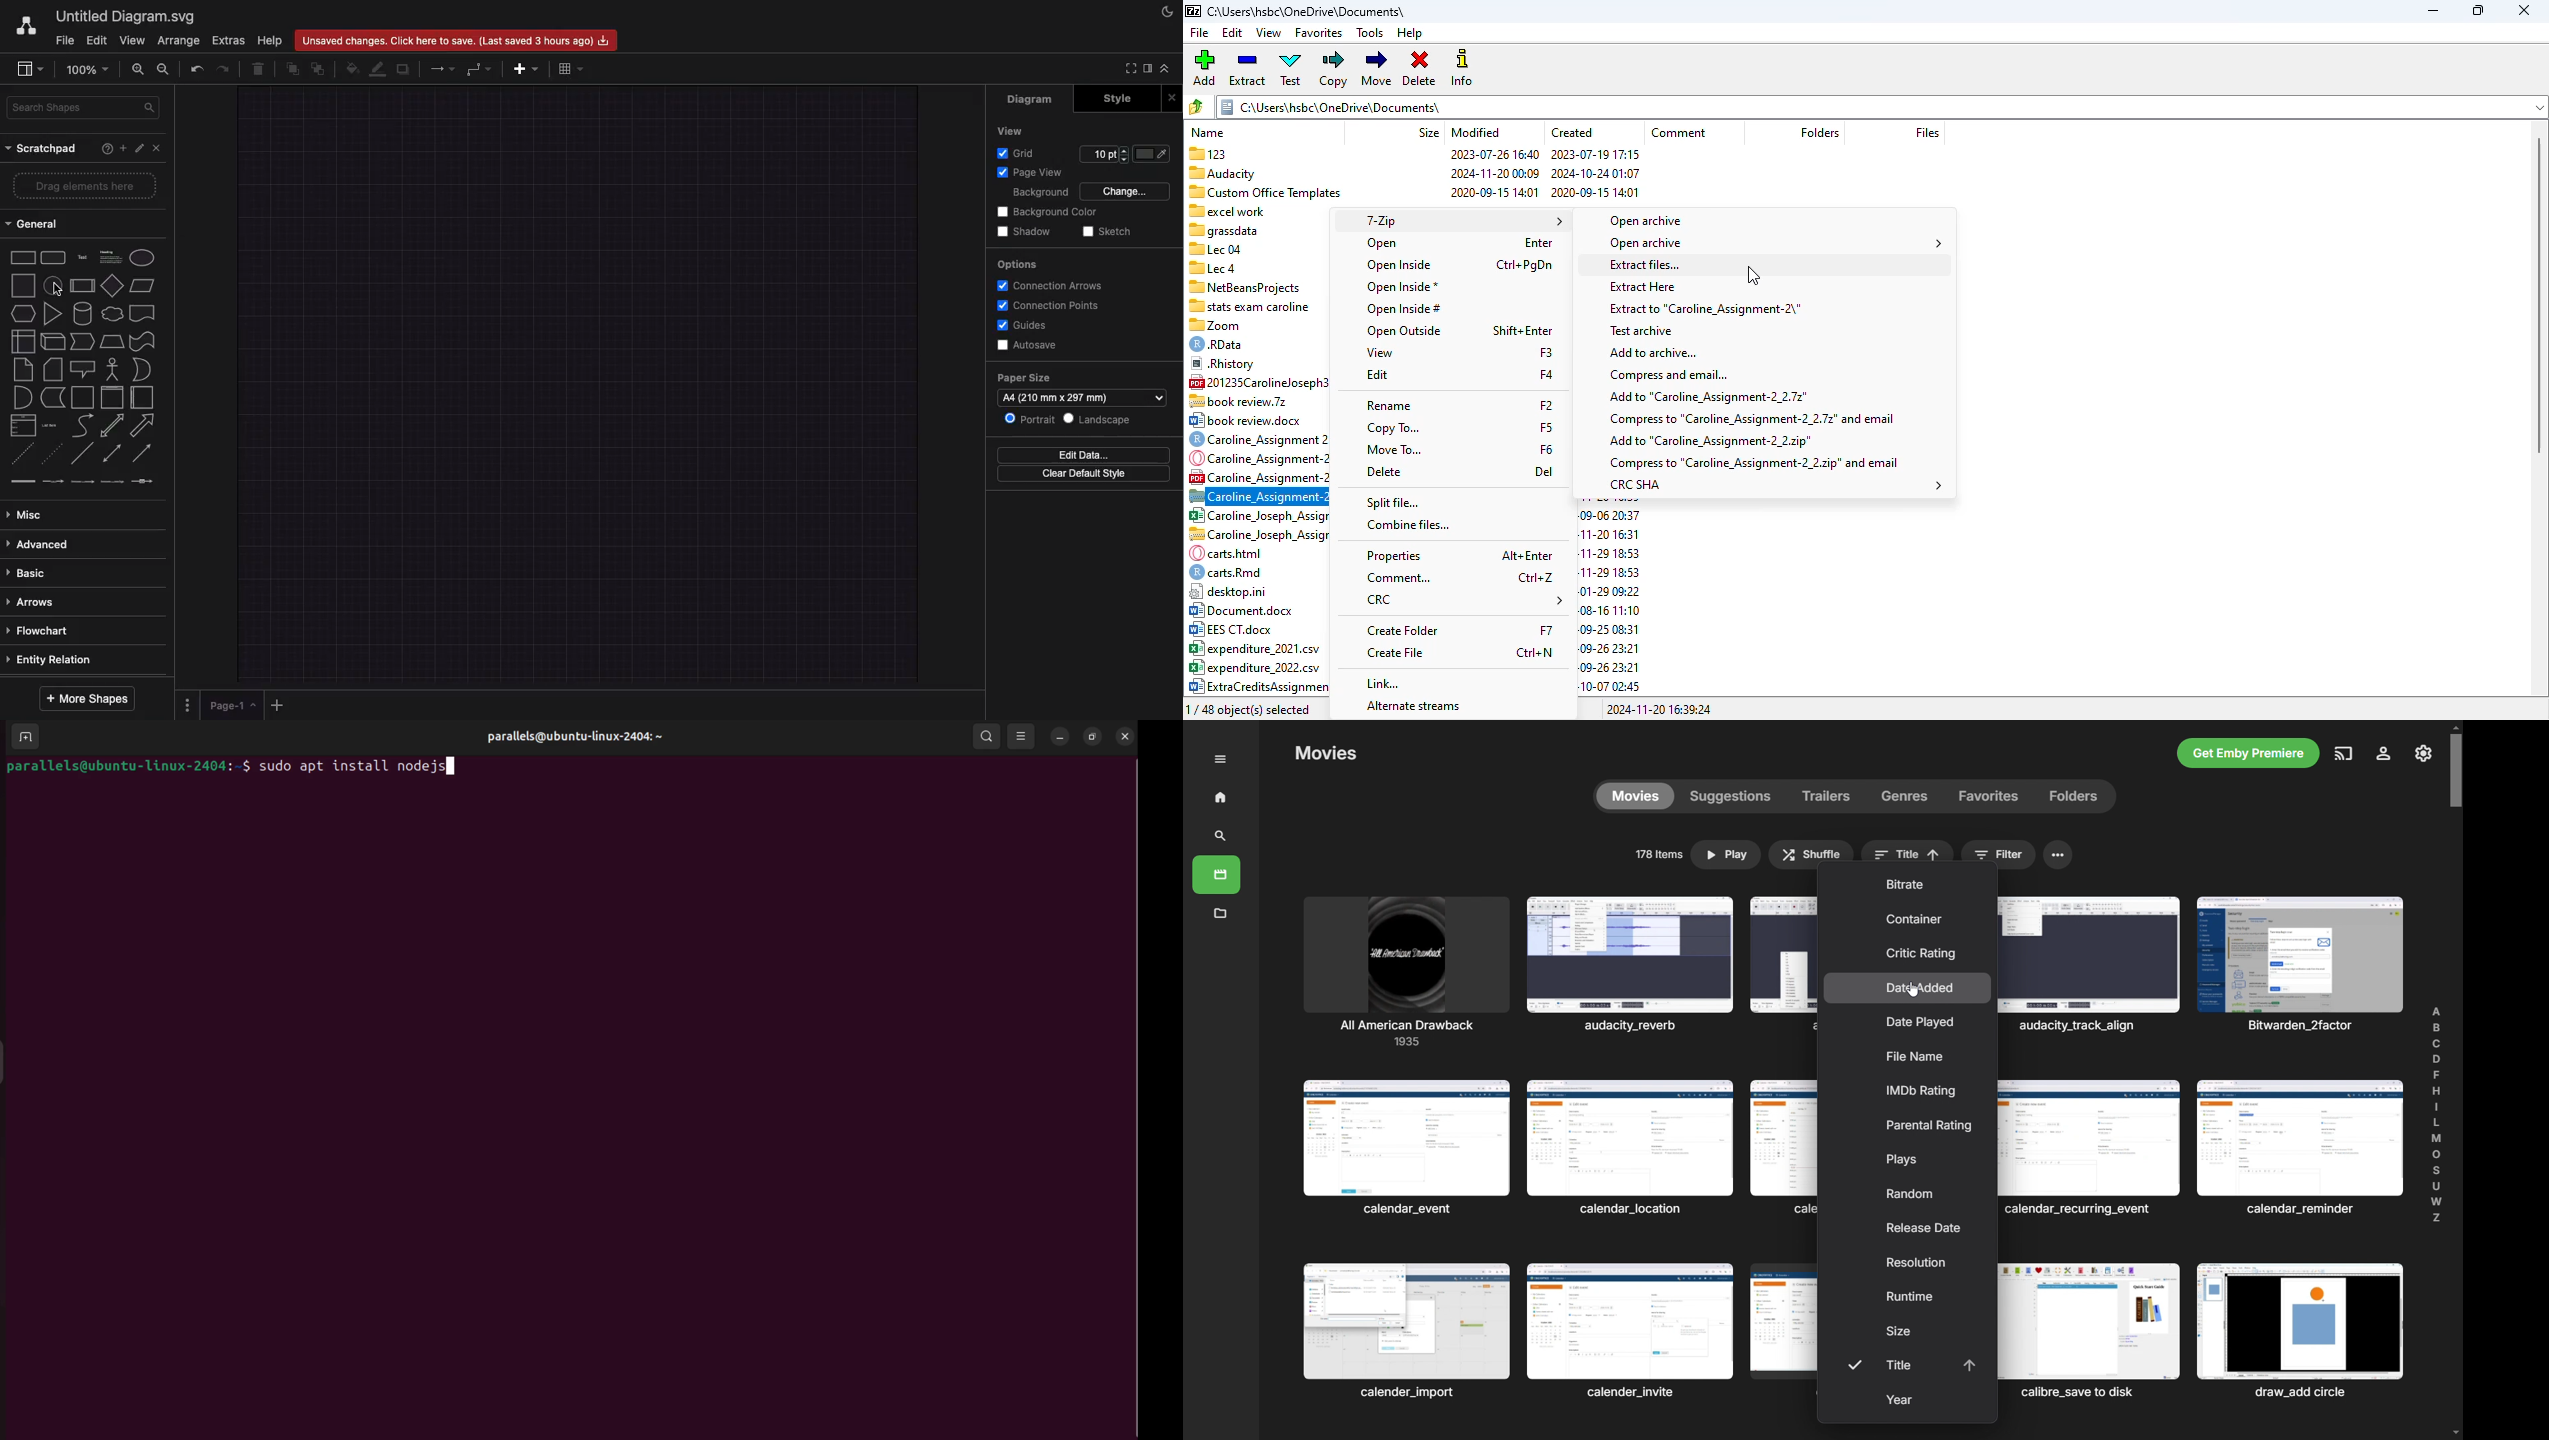  I want to click on A4 (210 mm x 297 mm), so click(1062, 397).